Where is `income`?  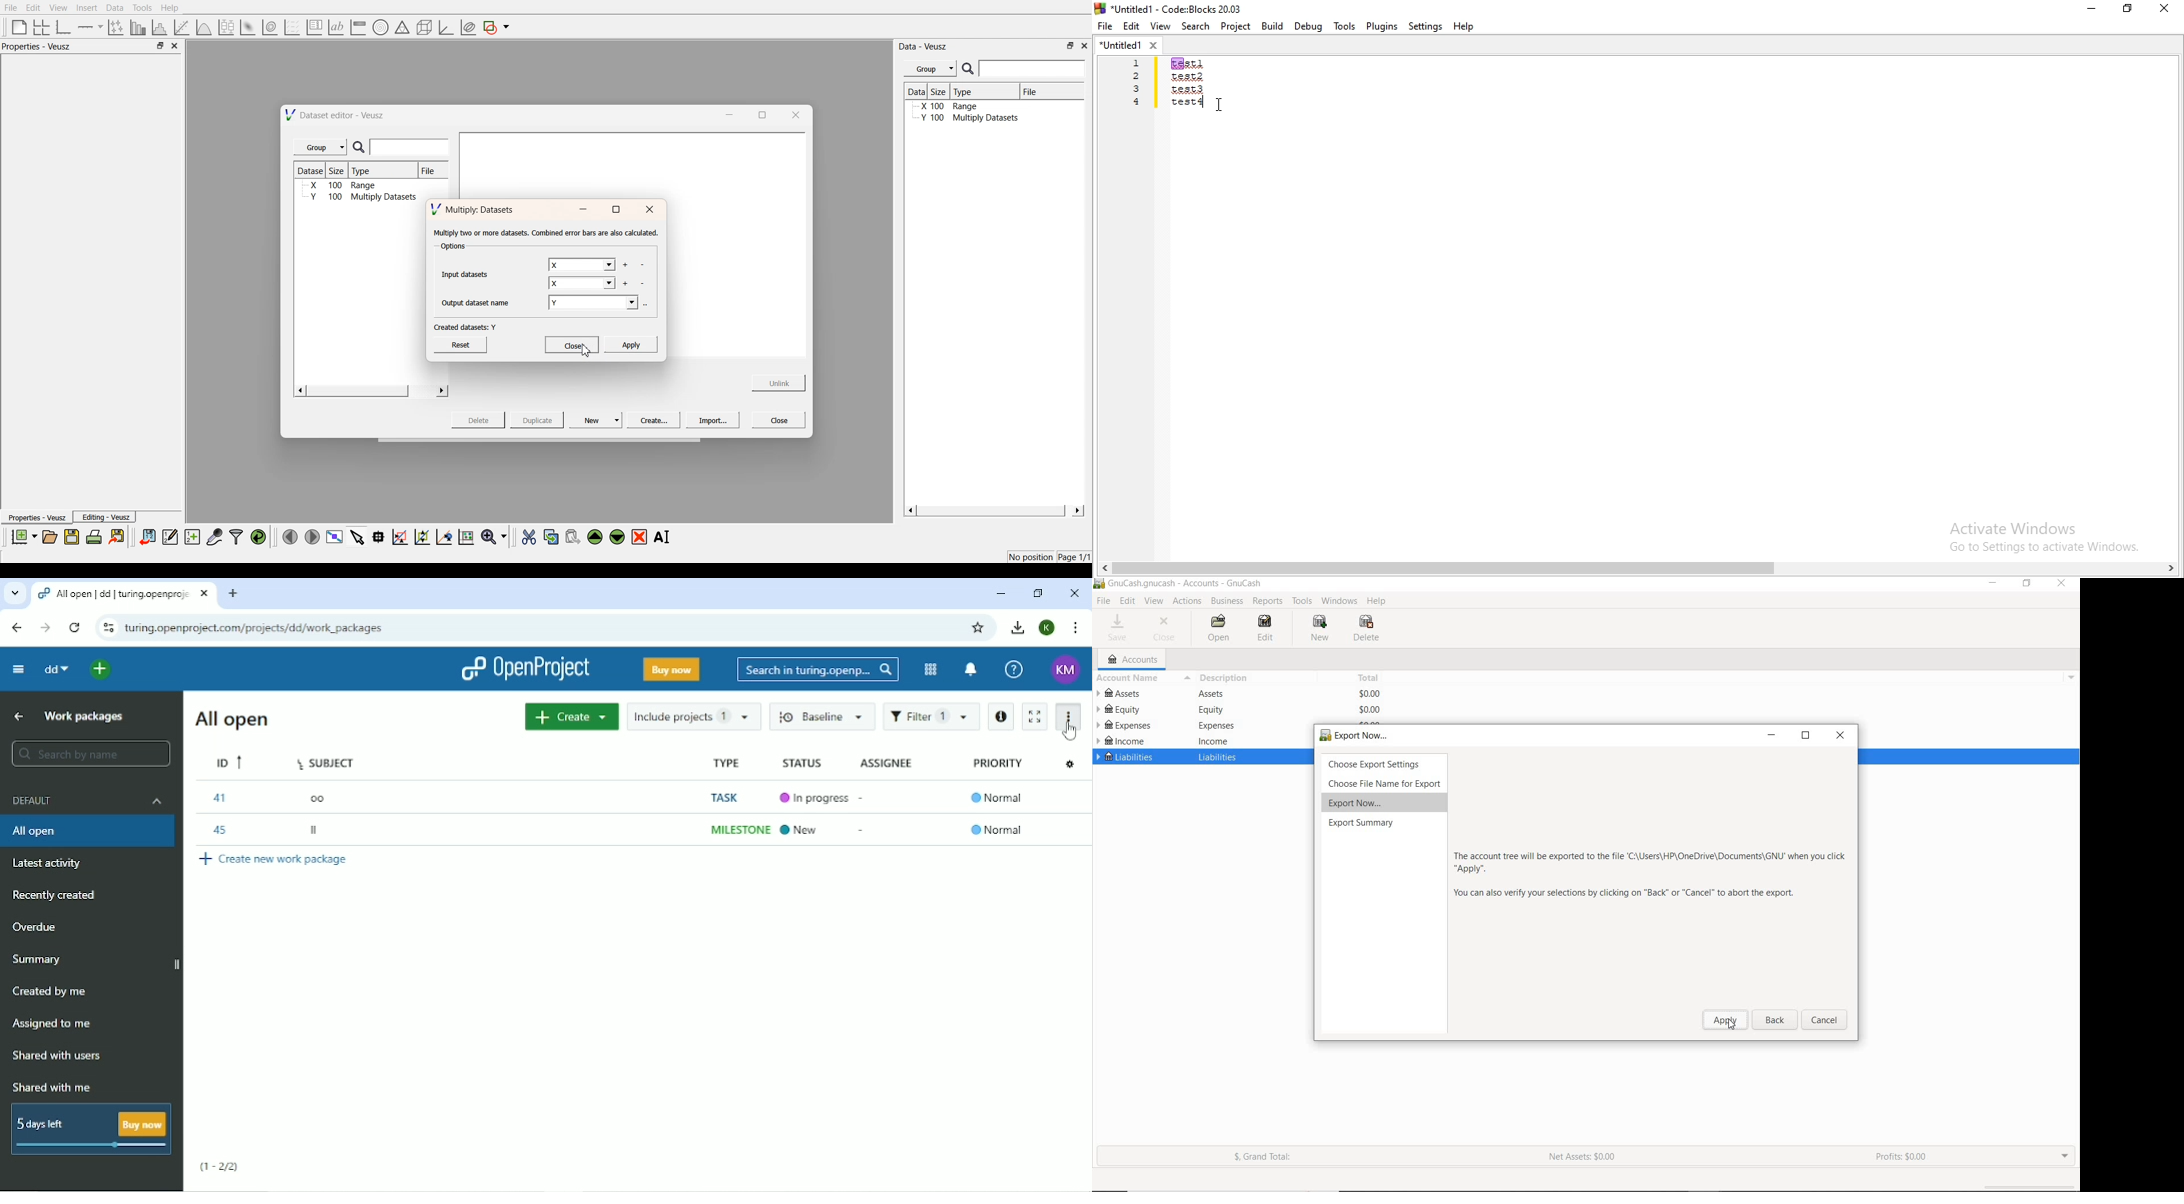
income is located at coordinates (1213, 740).